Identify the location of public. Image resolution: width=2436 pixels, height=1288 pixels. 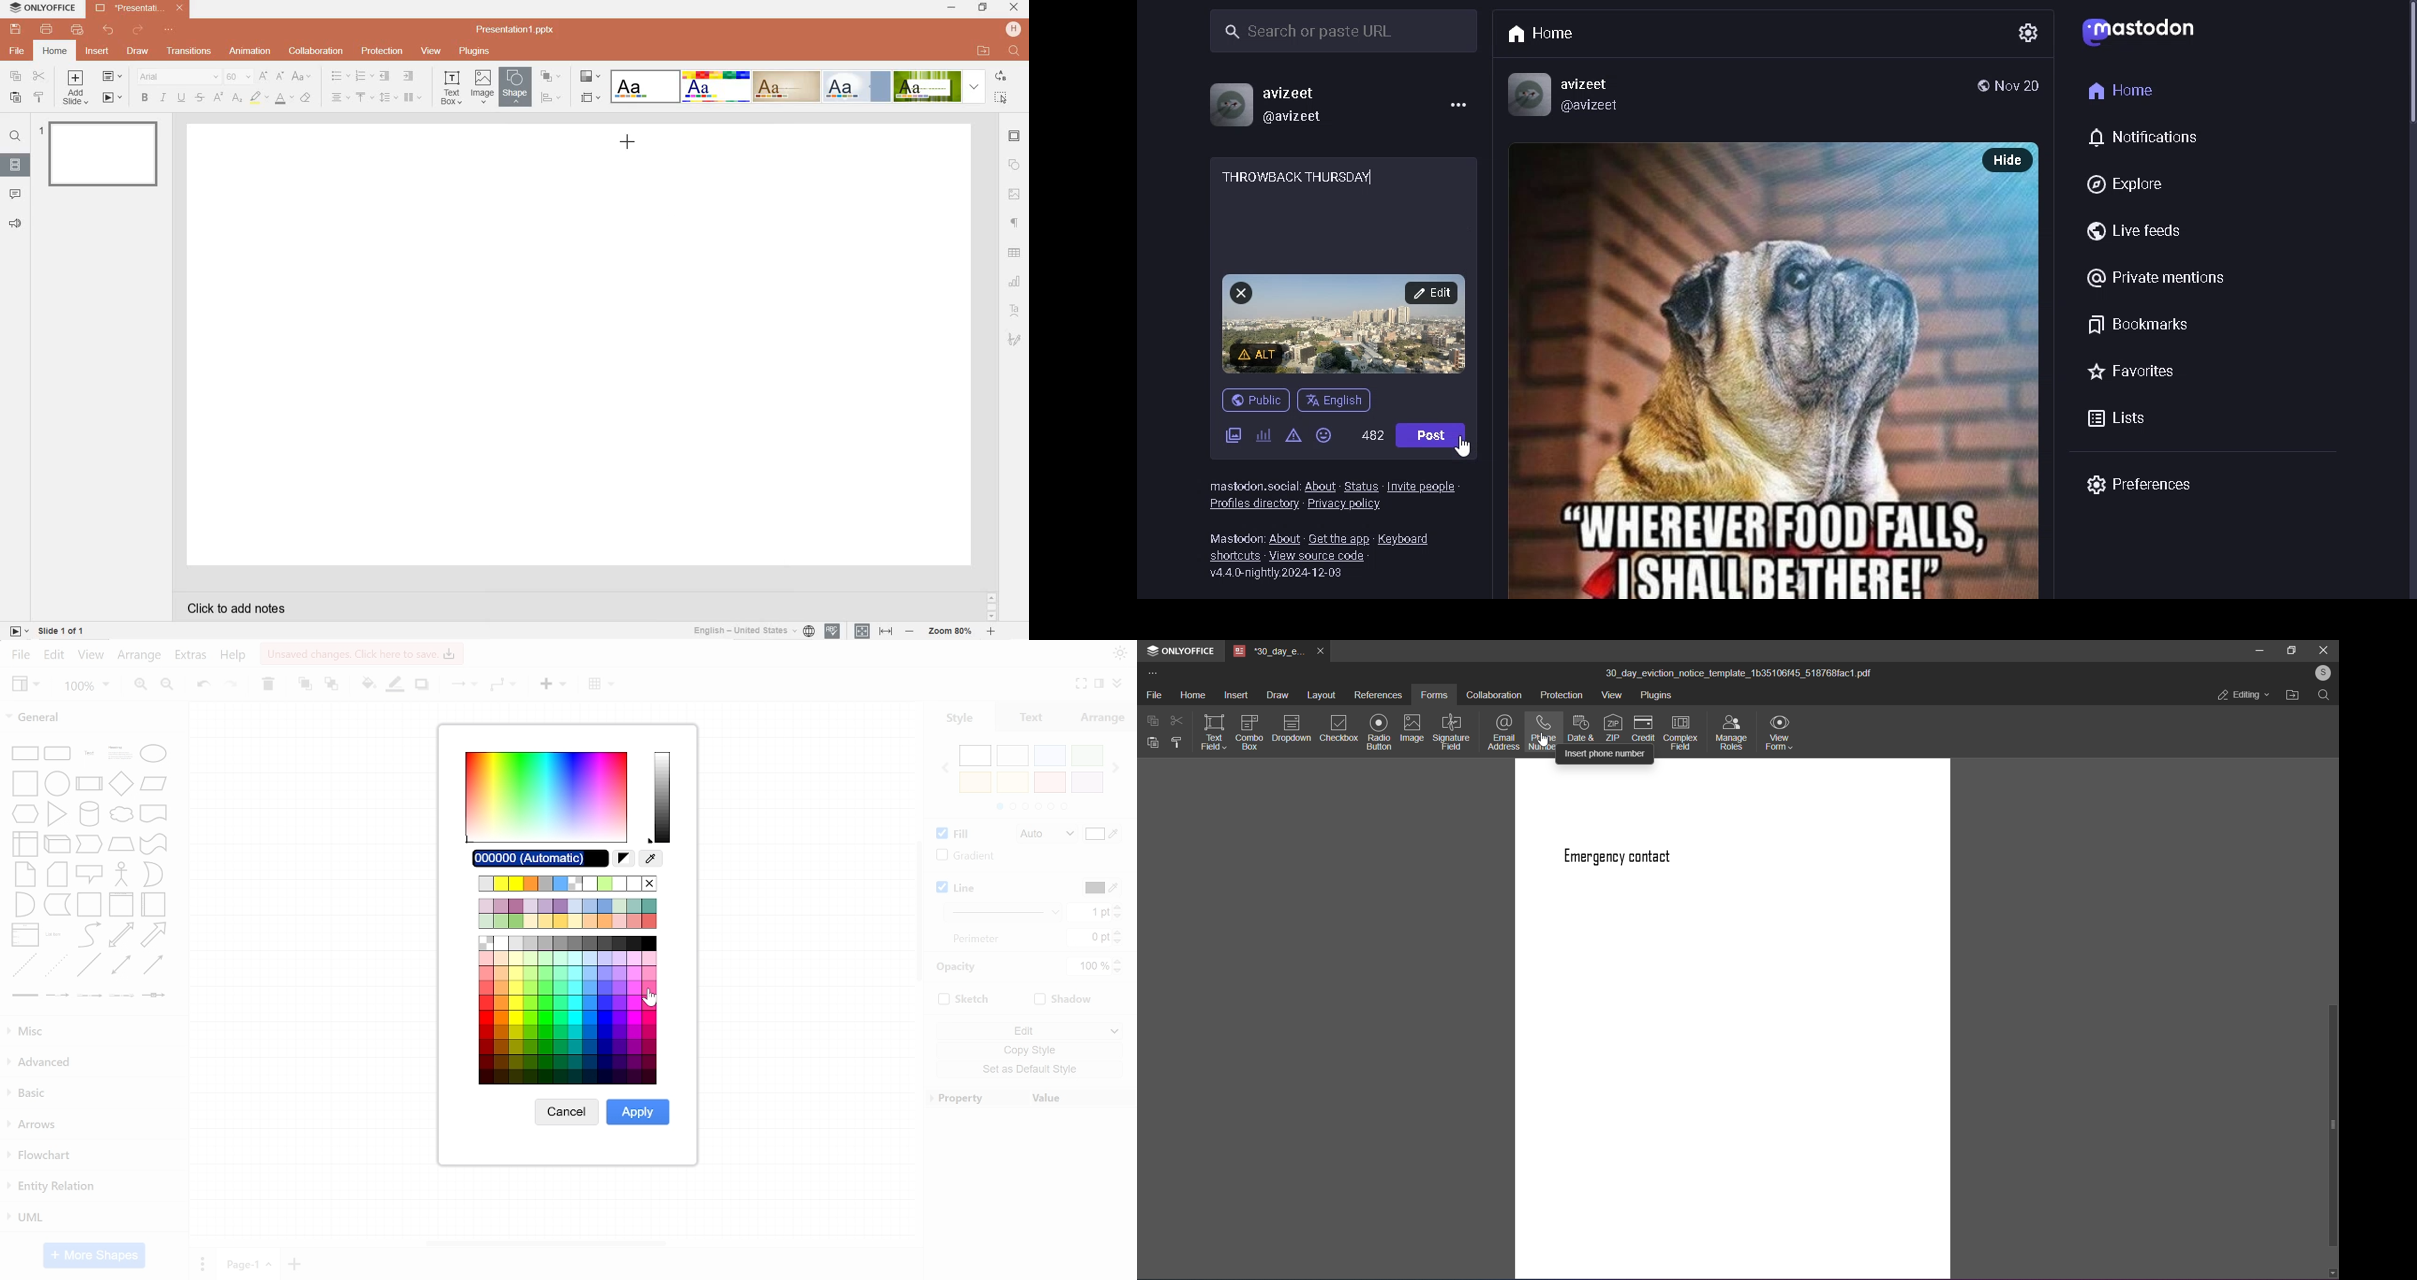
(1256, 401).